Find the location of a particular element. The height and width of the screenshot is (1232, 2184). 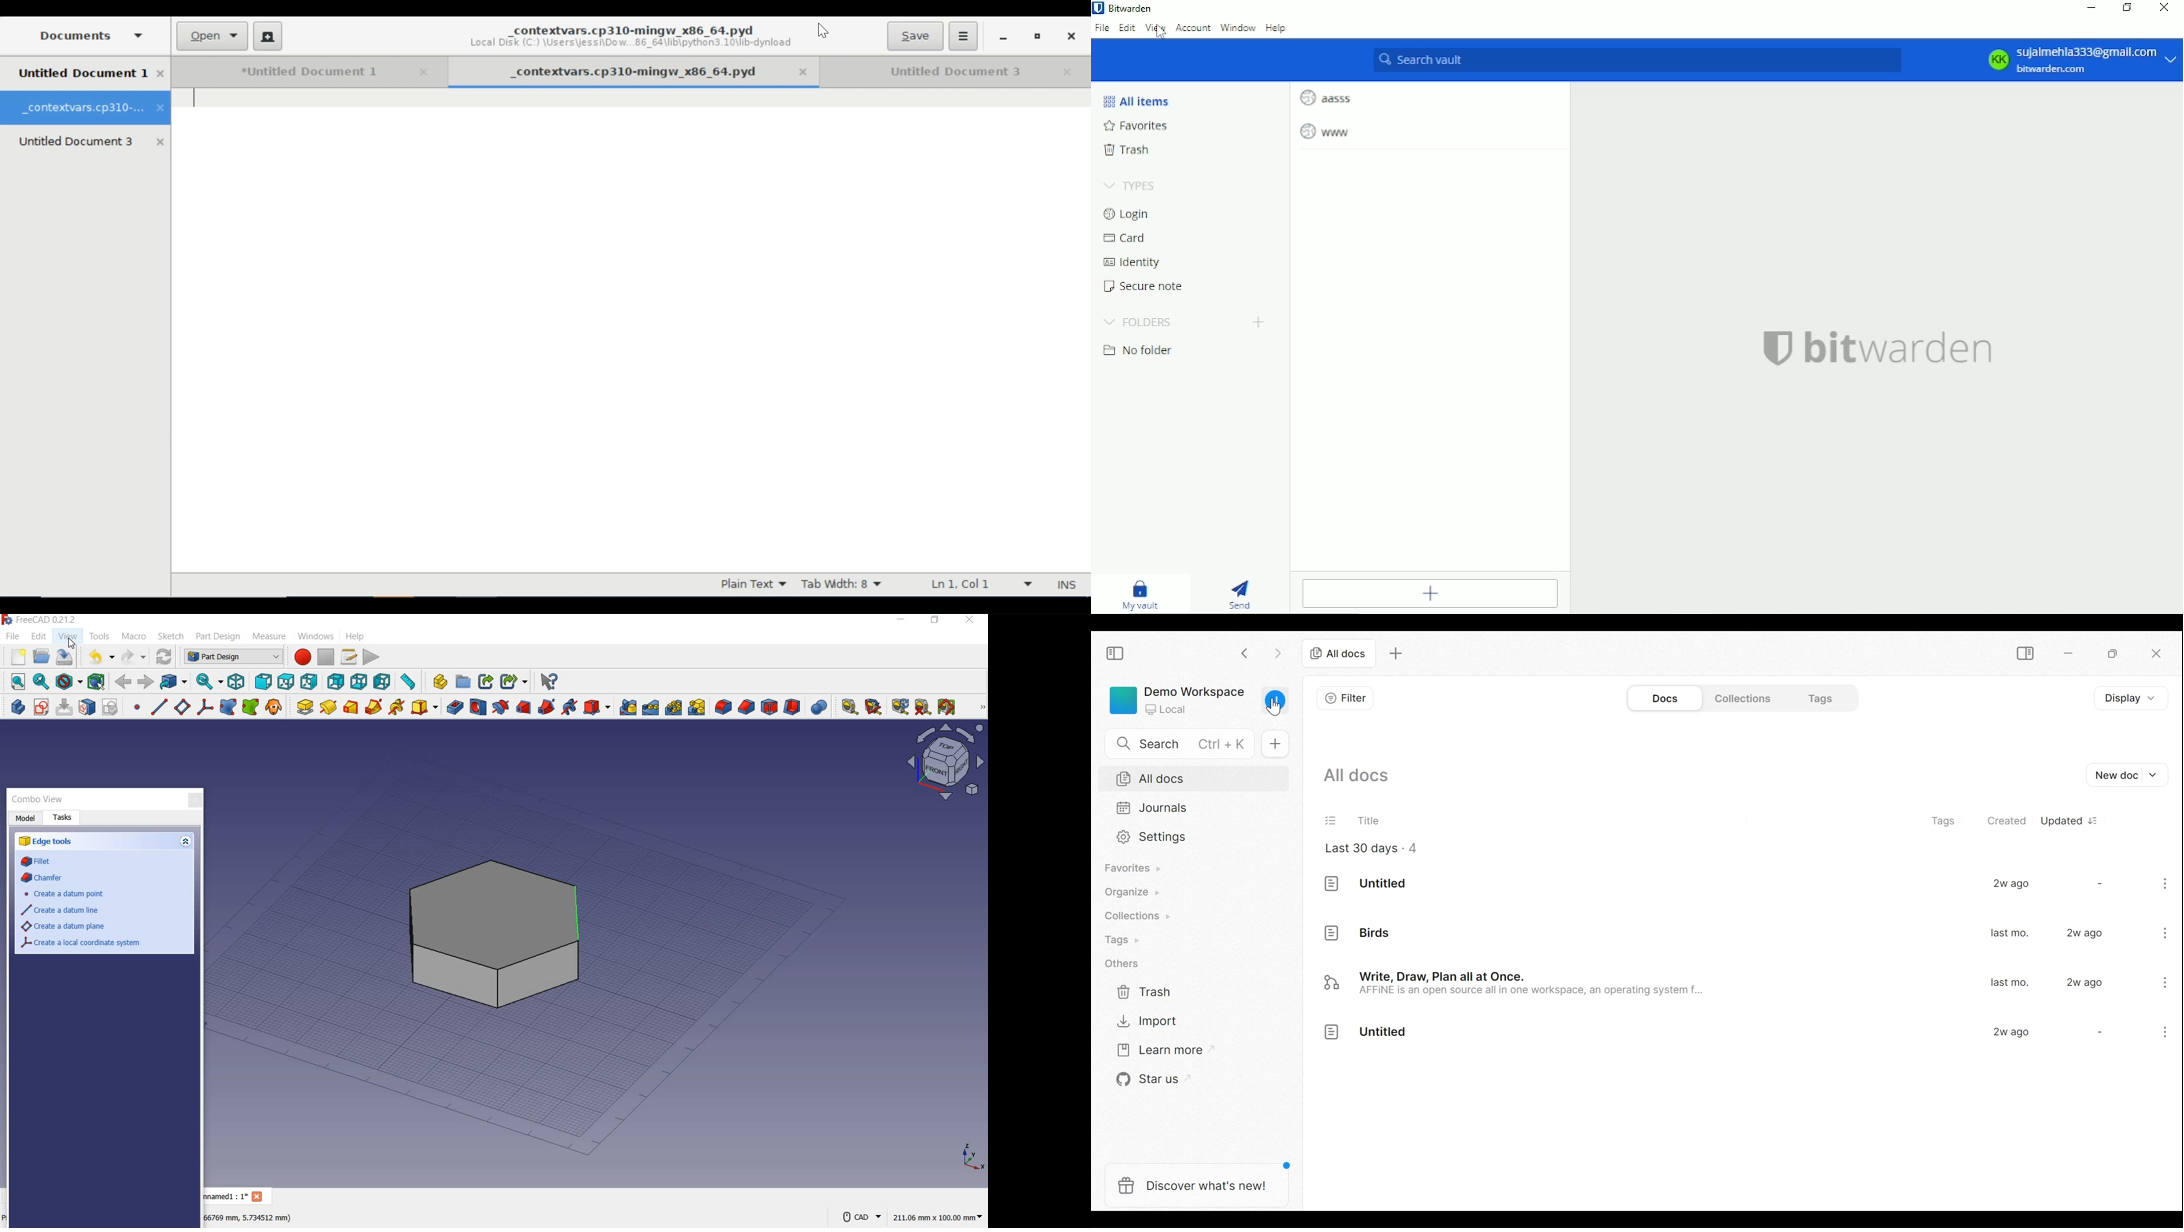

forward is located at coordinates (146, 682).